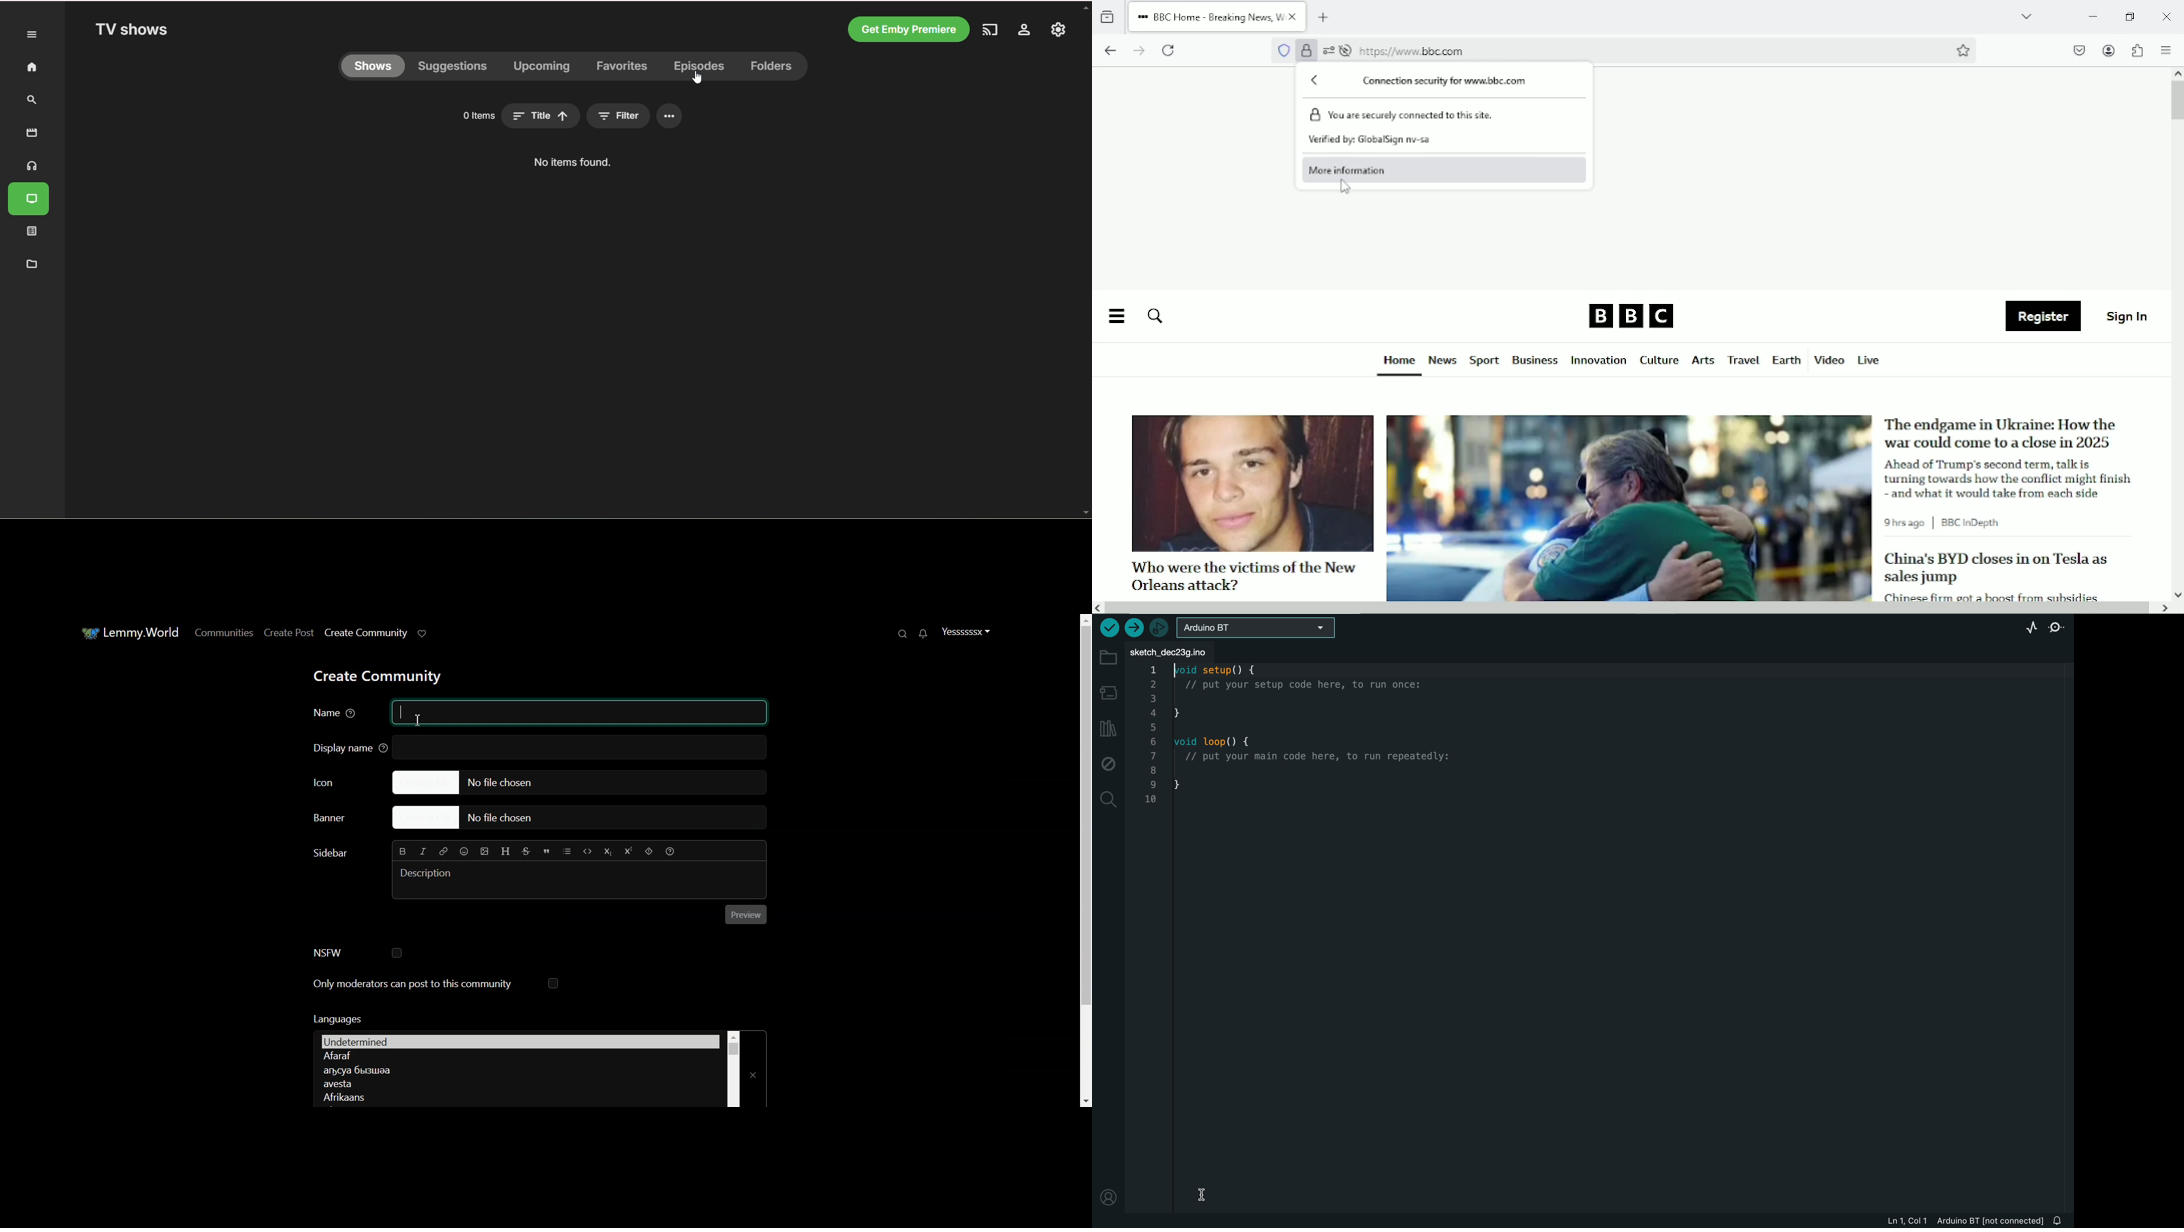 The height and width of the screenshot is (1232, 2184). I want to click on Vertical scrollbar, so click(2177, 101).